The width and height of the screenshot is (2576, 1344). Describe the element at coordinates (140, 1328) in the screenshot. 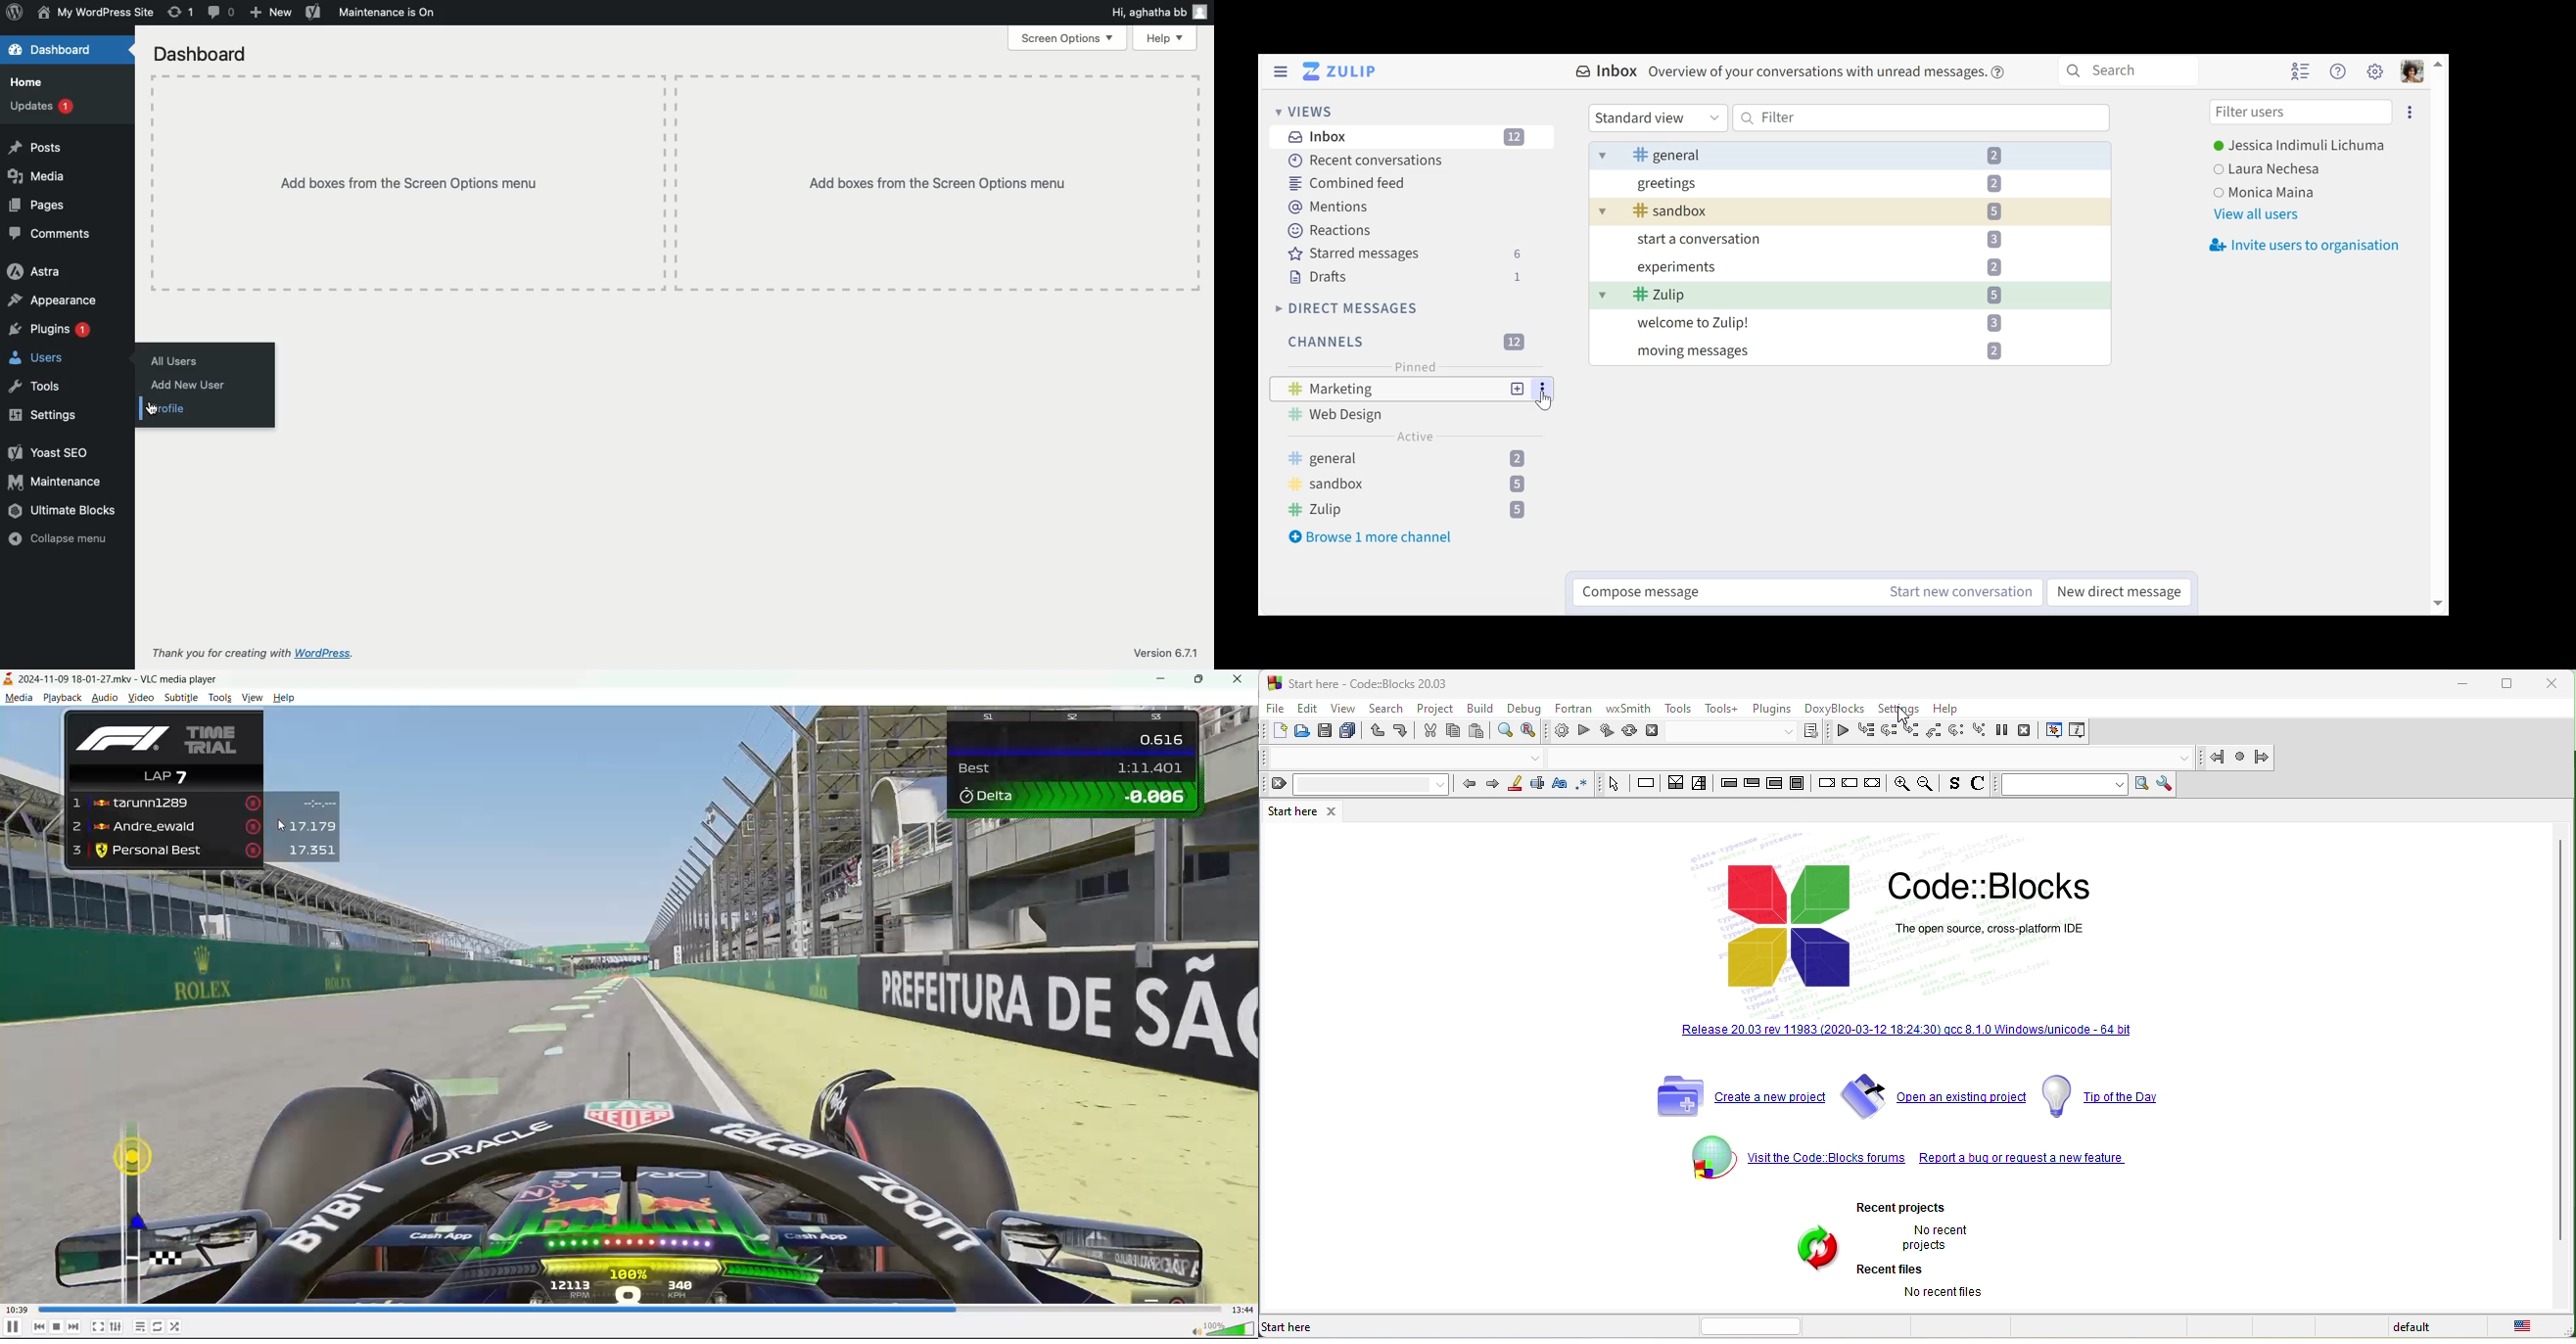

I see `toggle playlist` at that location.